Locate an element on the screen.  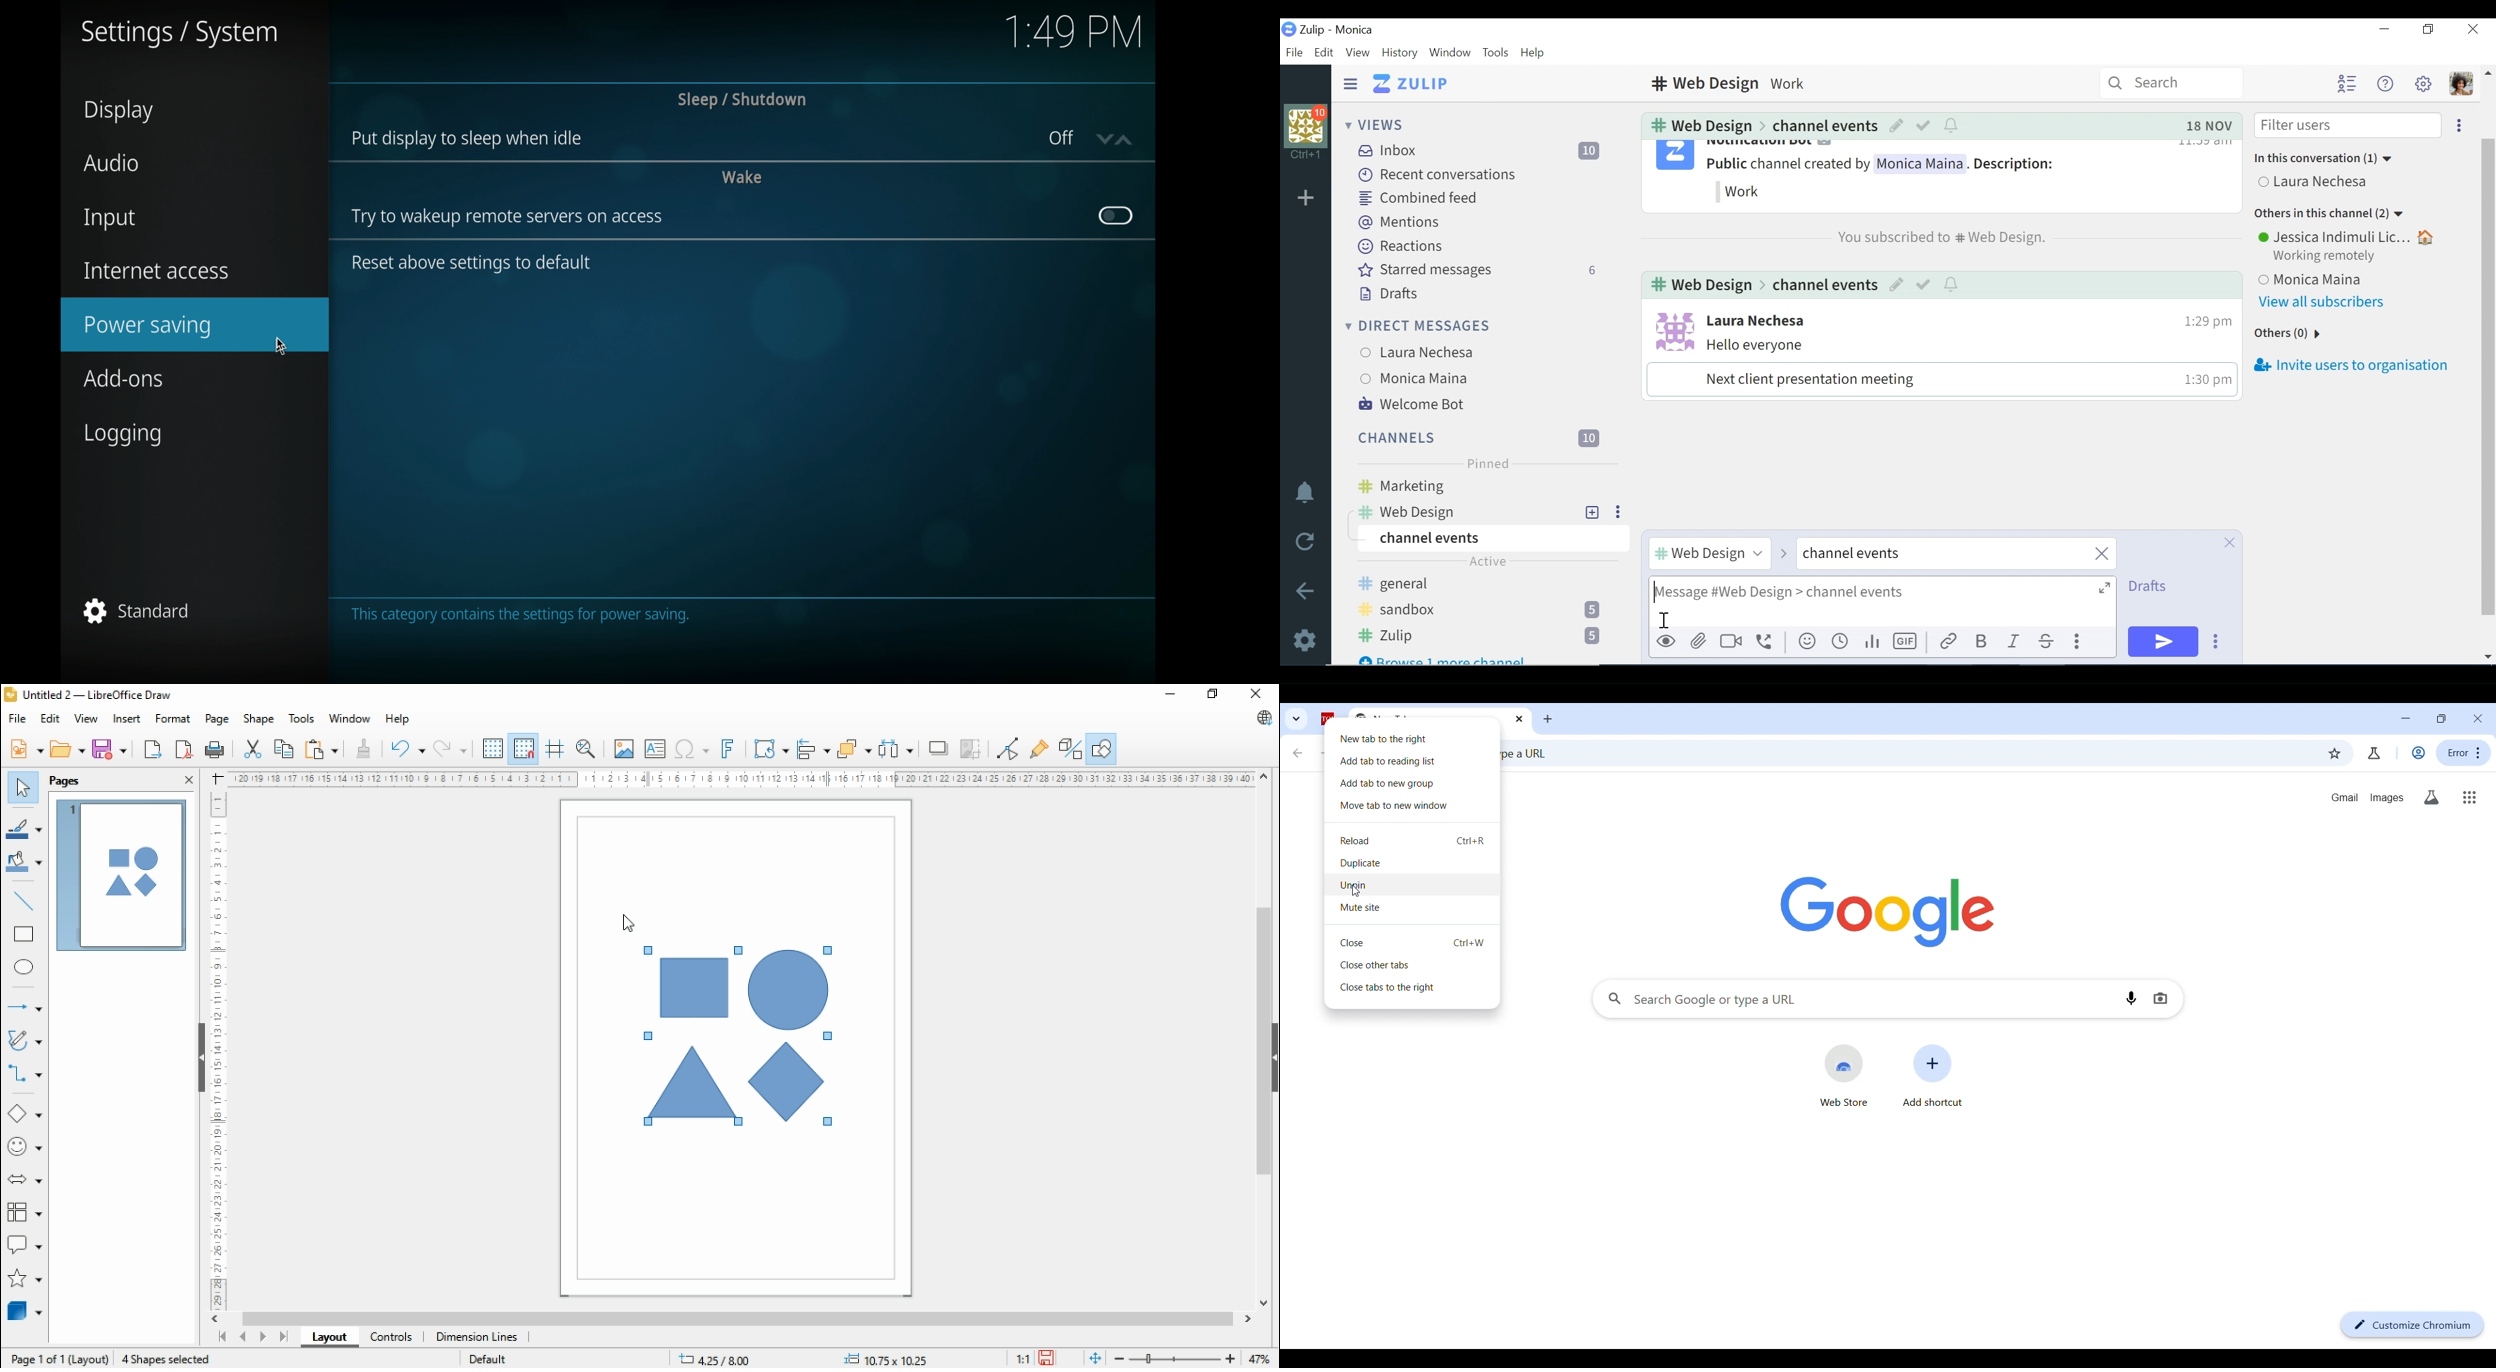
Add tab to reading list is located at coordinates (1413, 761).